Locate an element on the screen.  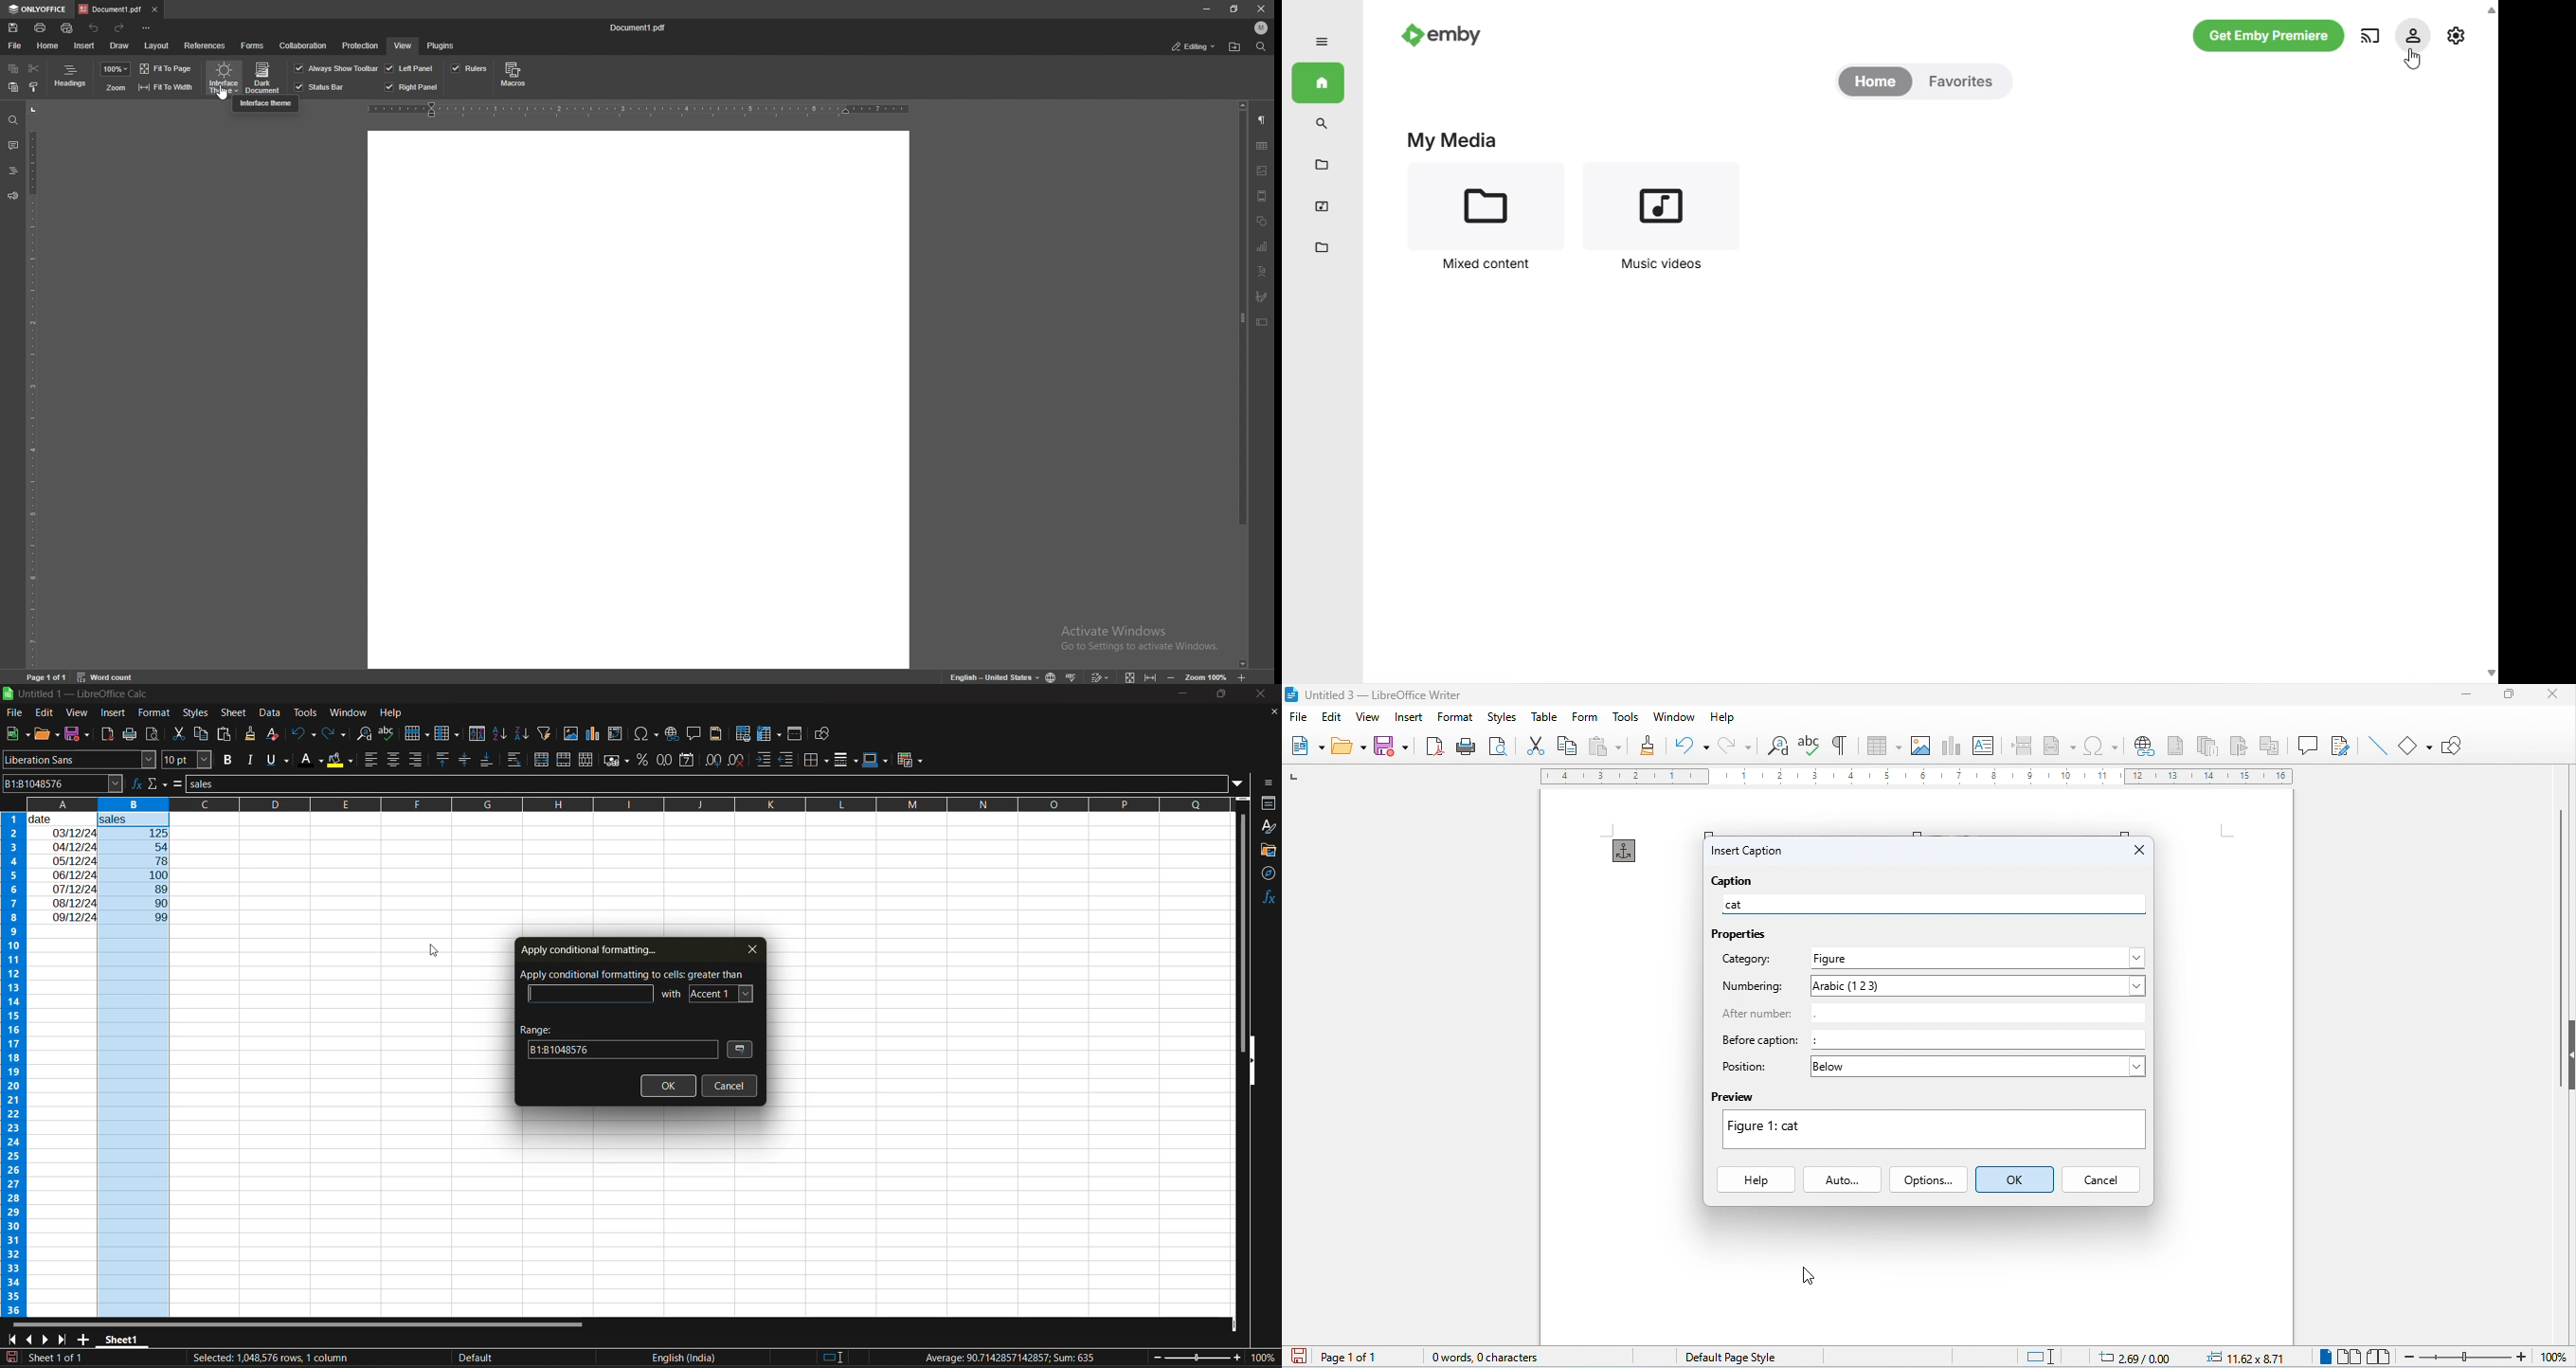
word count is located at coordinates (108, 676).